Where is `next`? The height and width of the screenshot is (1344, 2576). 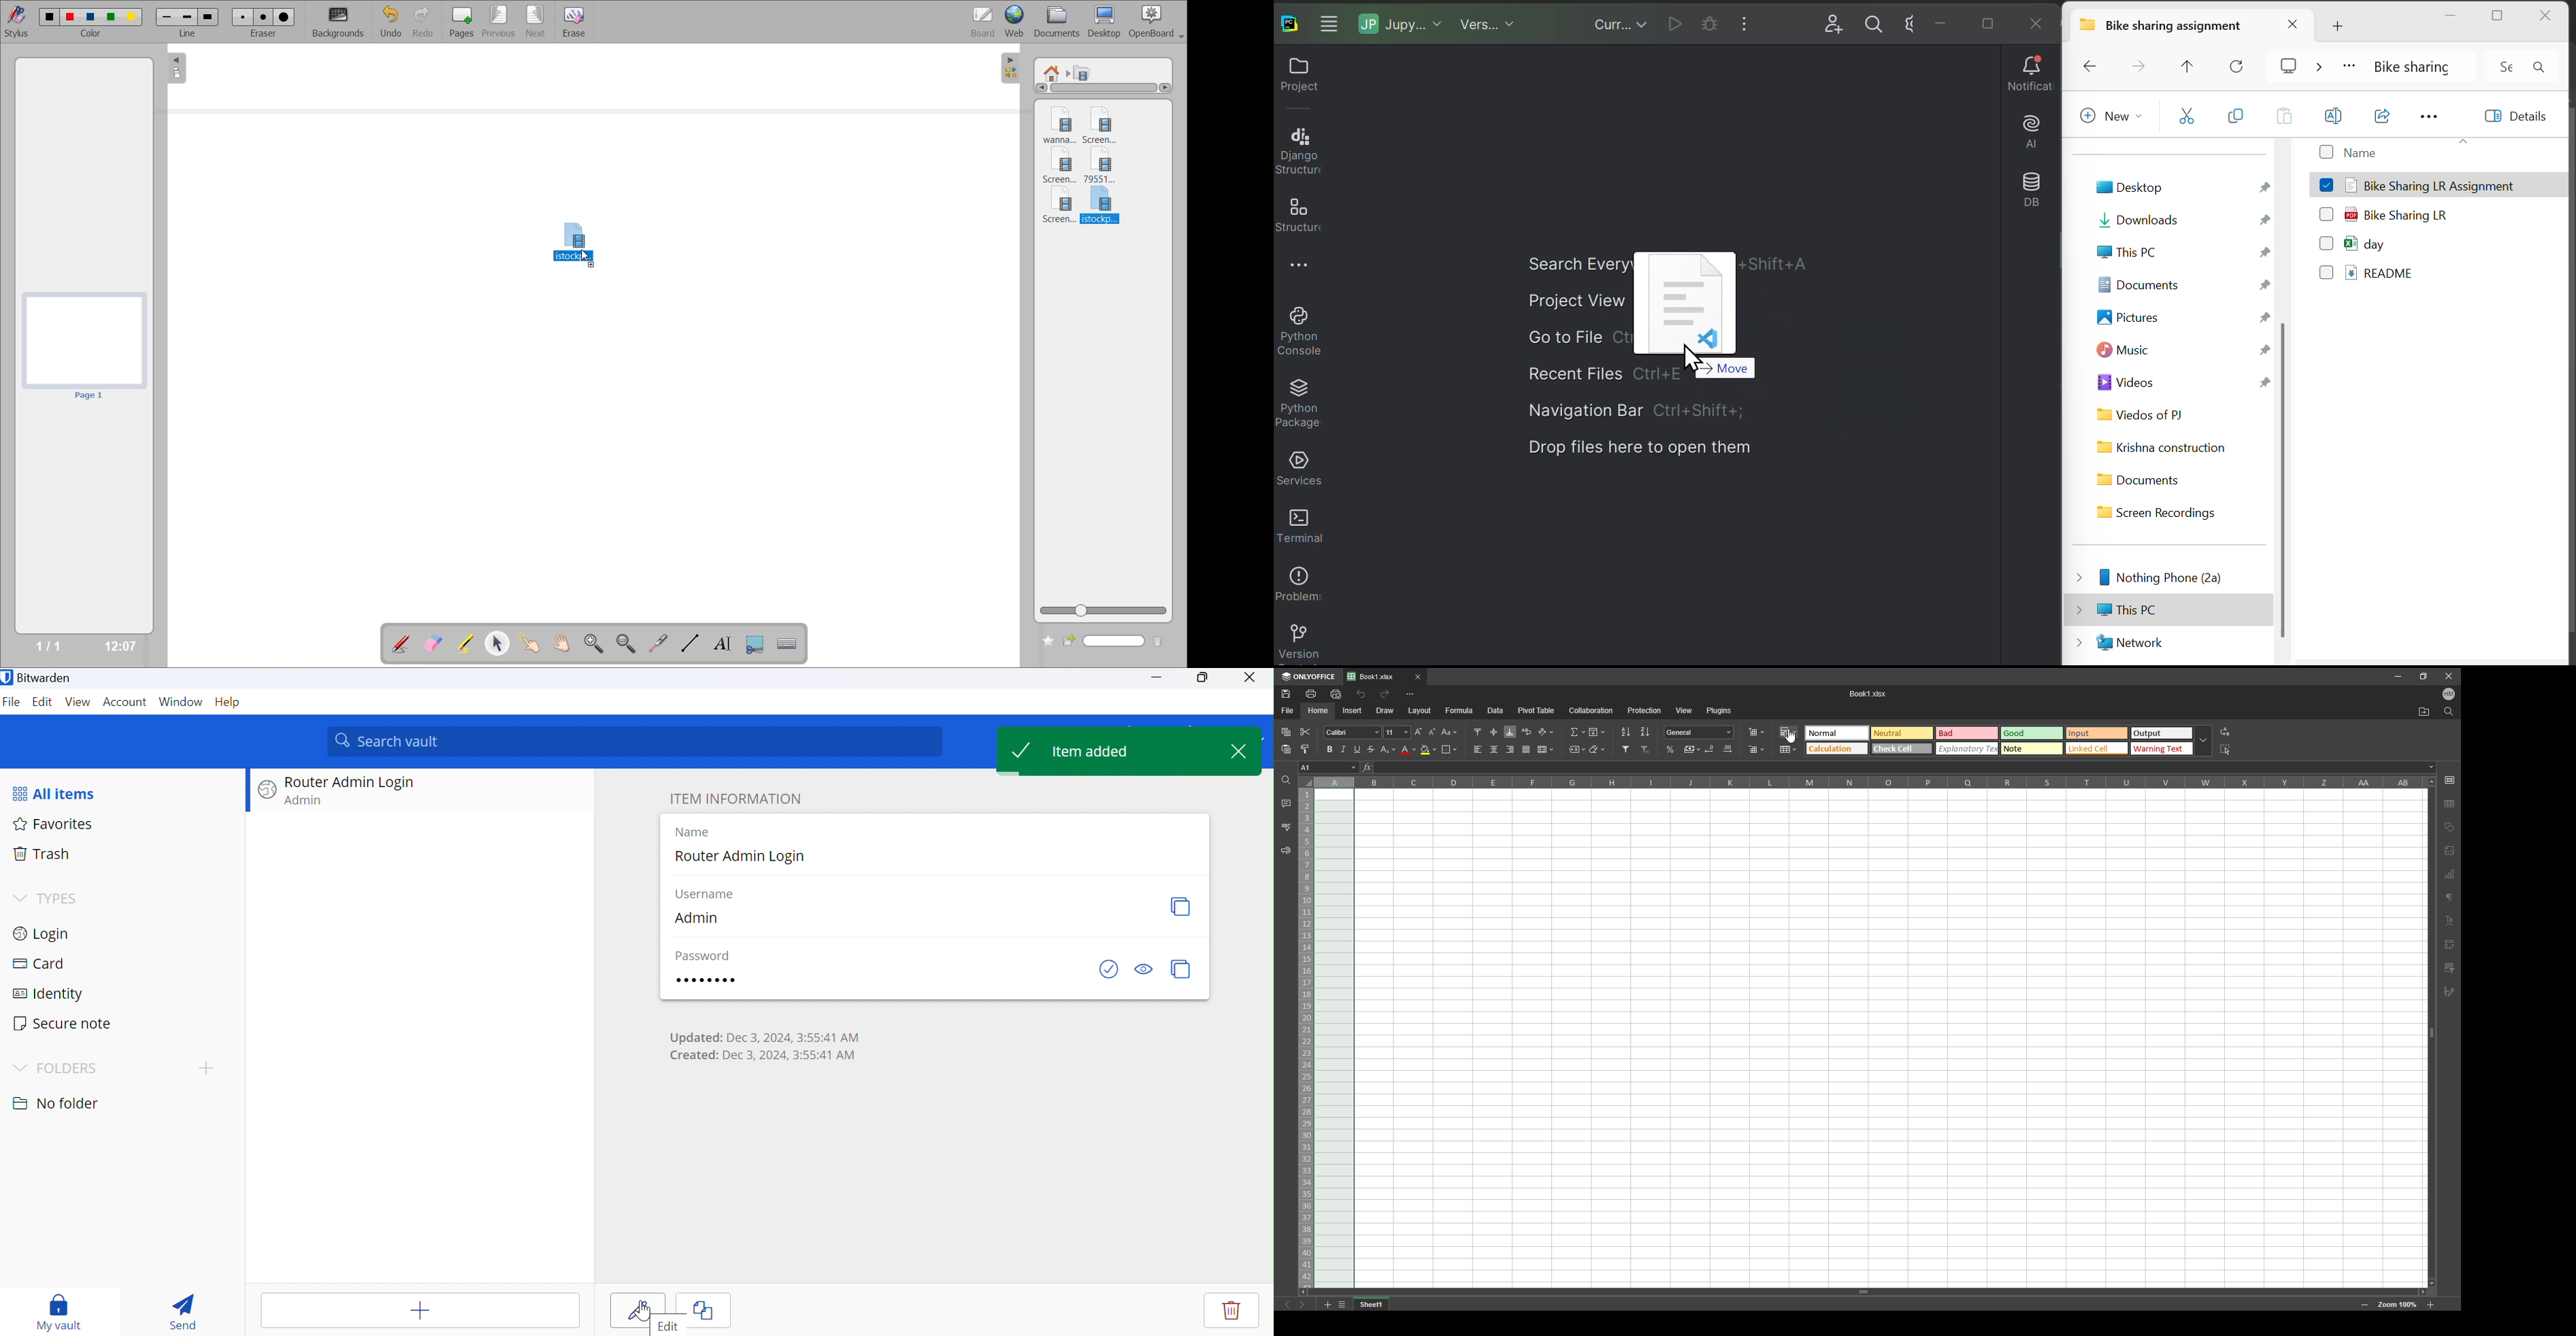 next is located at coordinates (1302, 1305).